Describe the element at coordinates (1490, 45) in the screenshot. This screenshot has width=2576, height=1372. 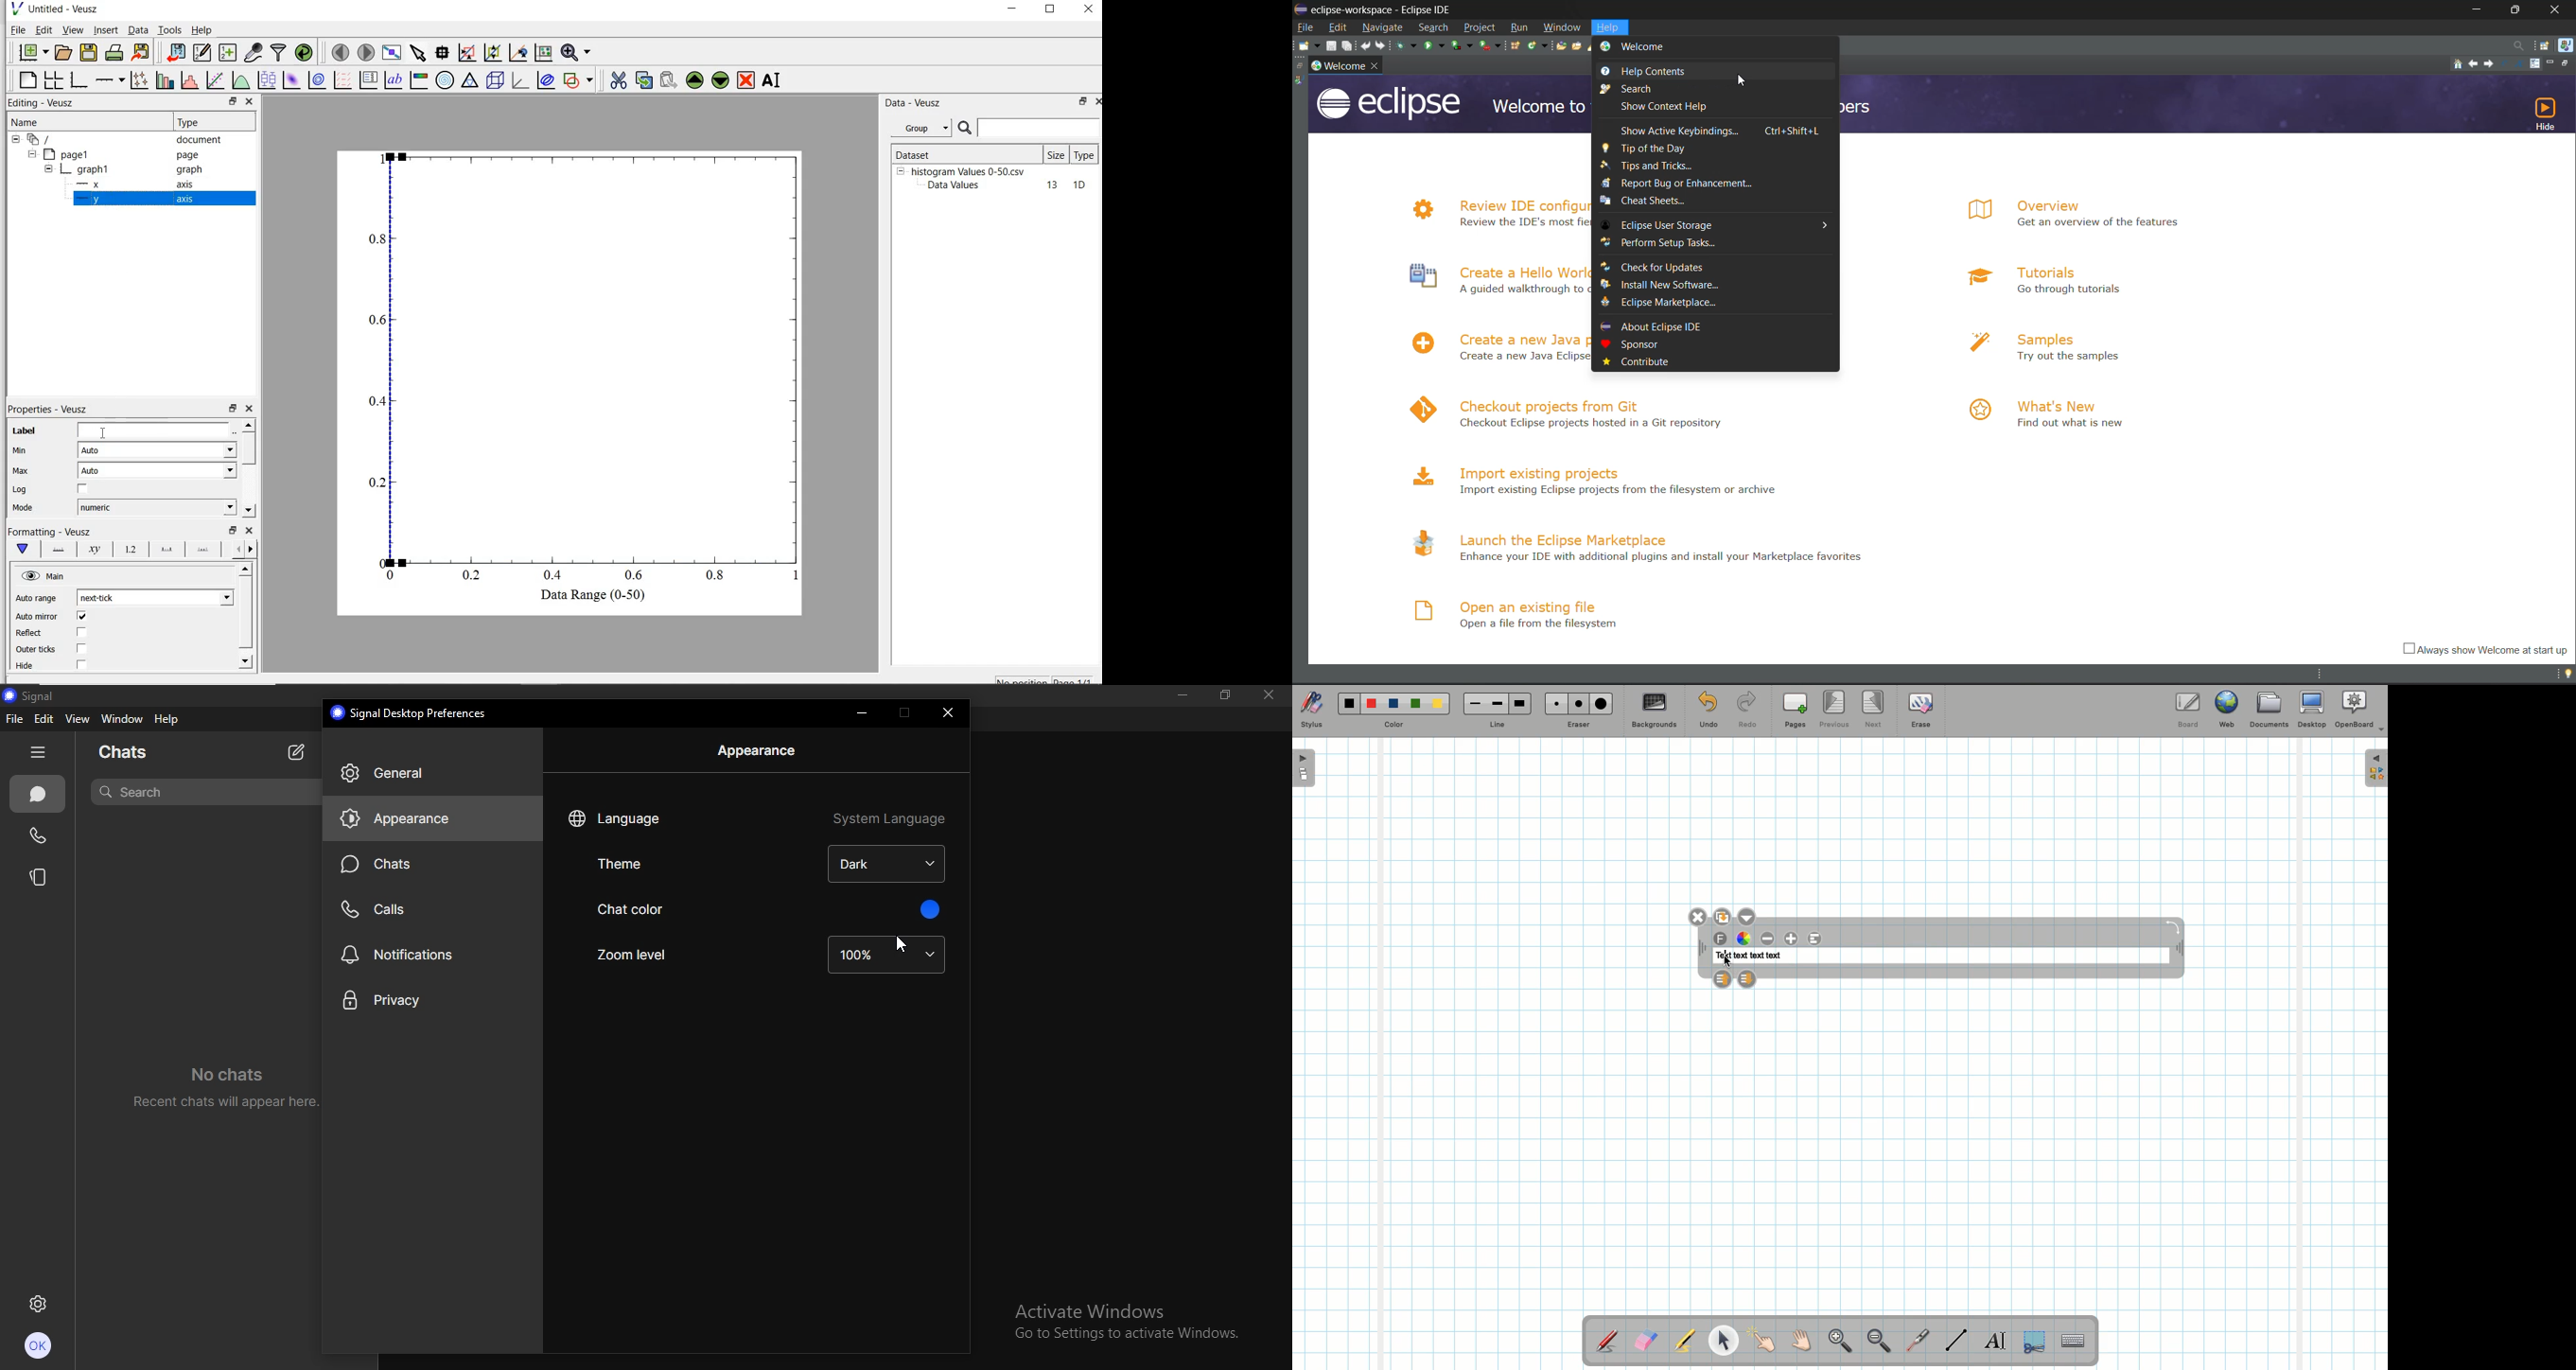
I see `run last tool` at that location.